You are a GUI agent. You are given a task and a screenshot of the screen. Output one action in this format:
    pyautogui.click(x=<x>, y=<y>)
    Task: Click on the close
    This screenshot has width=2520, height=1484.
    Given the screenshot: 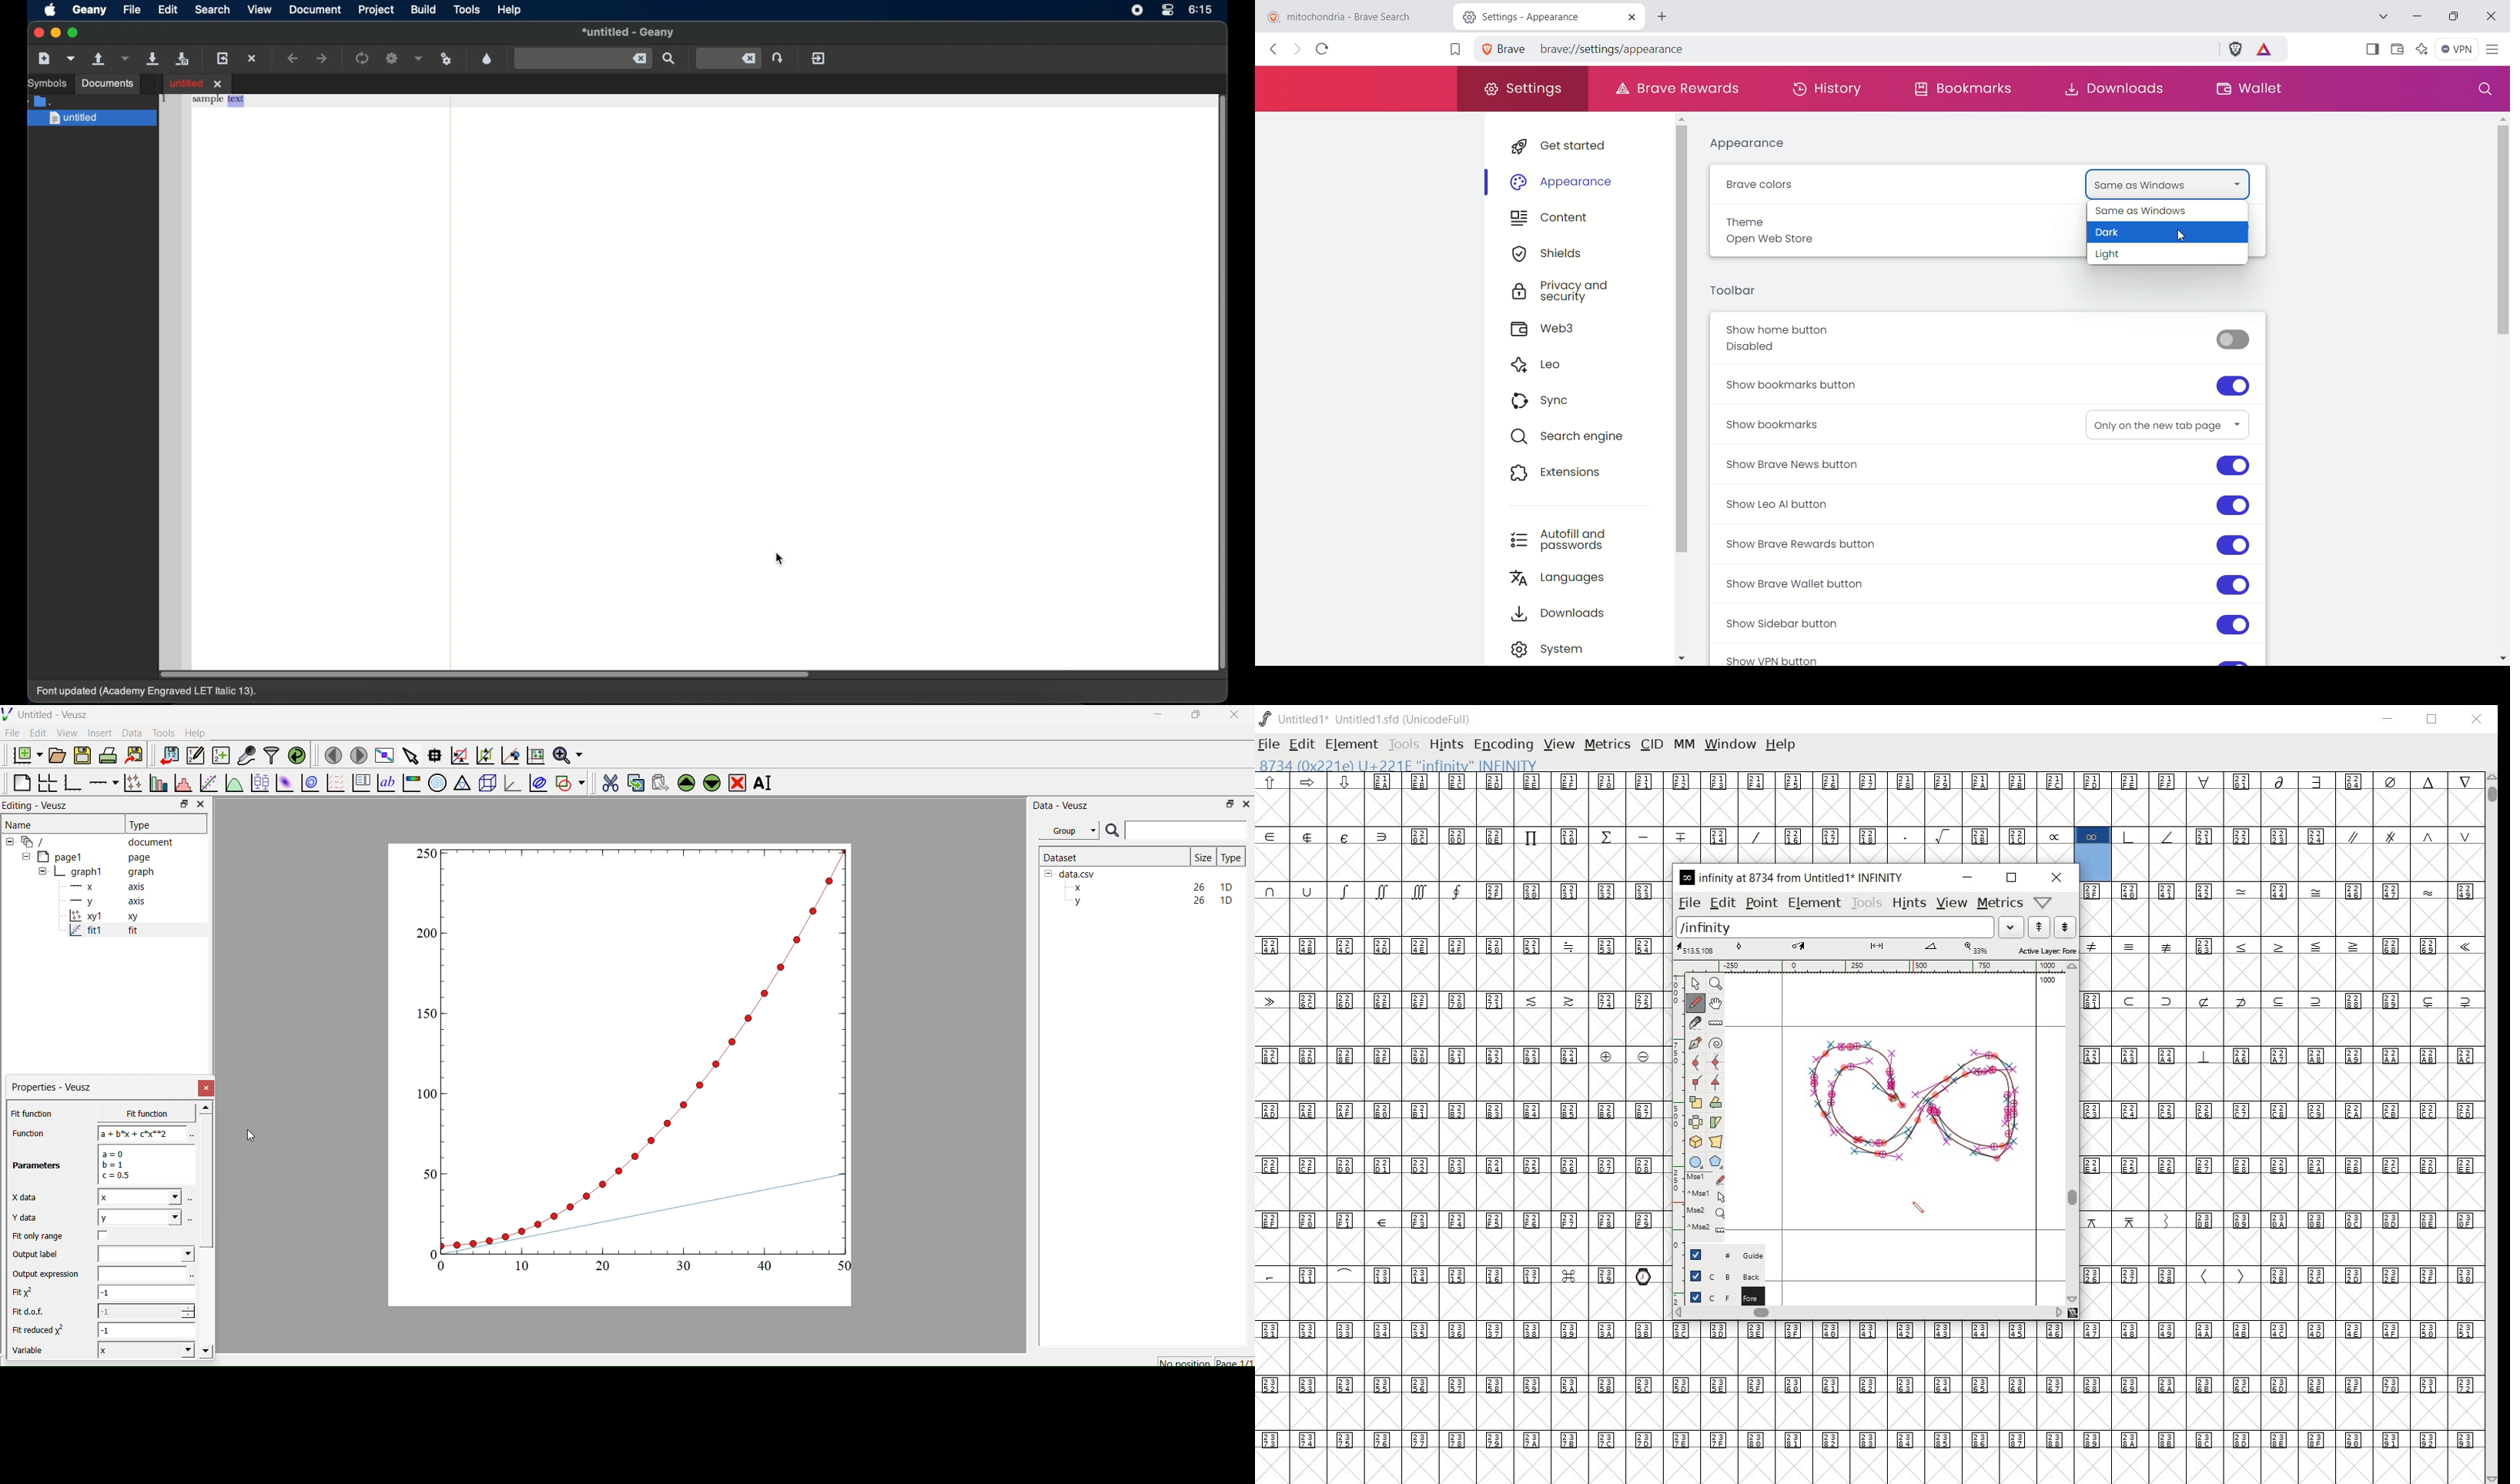 What is the action you would take?
    pyautogui.click(x=2494, y=13)
    